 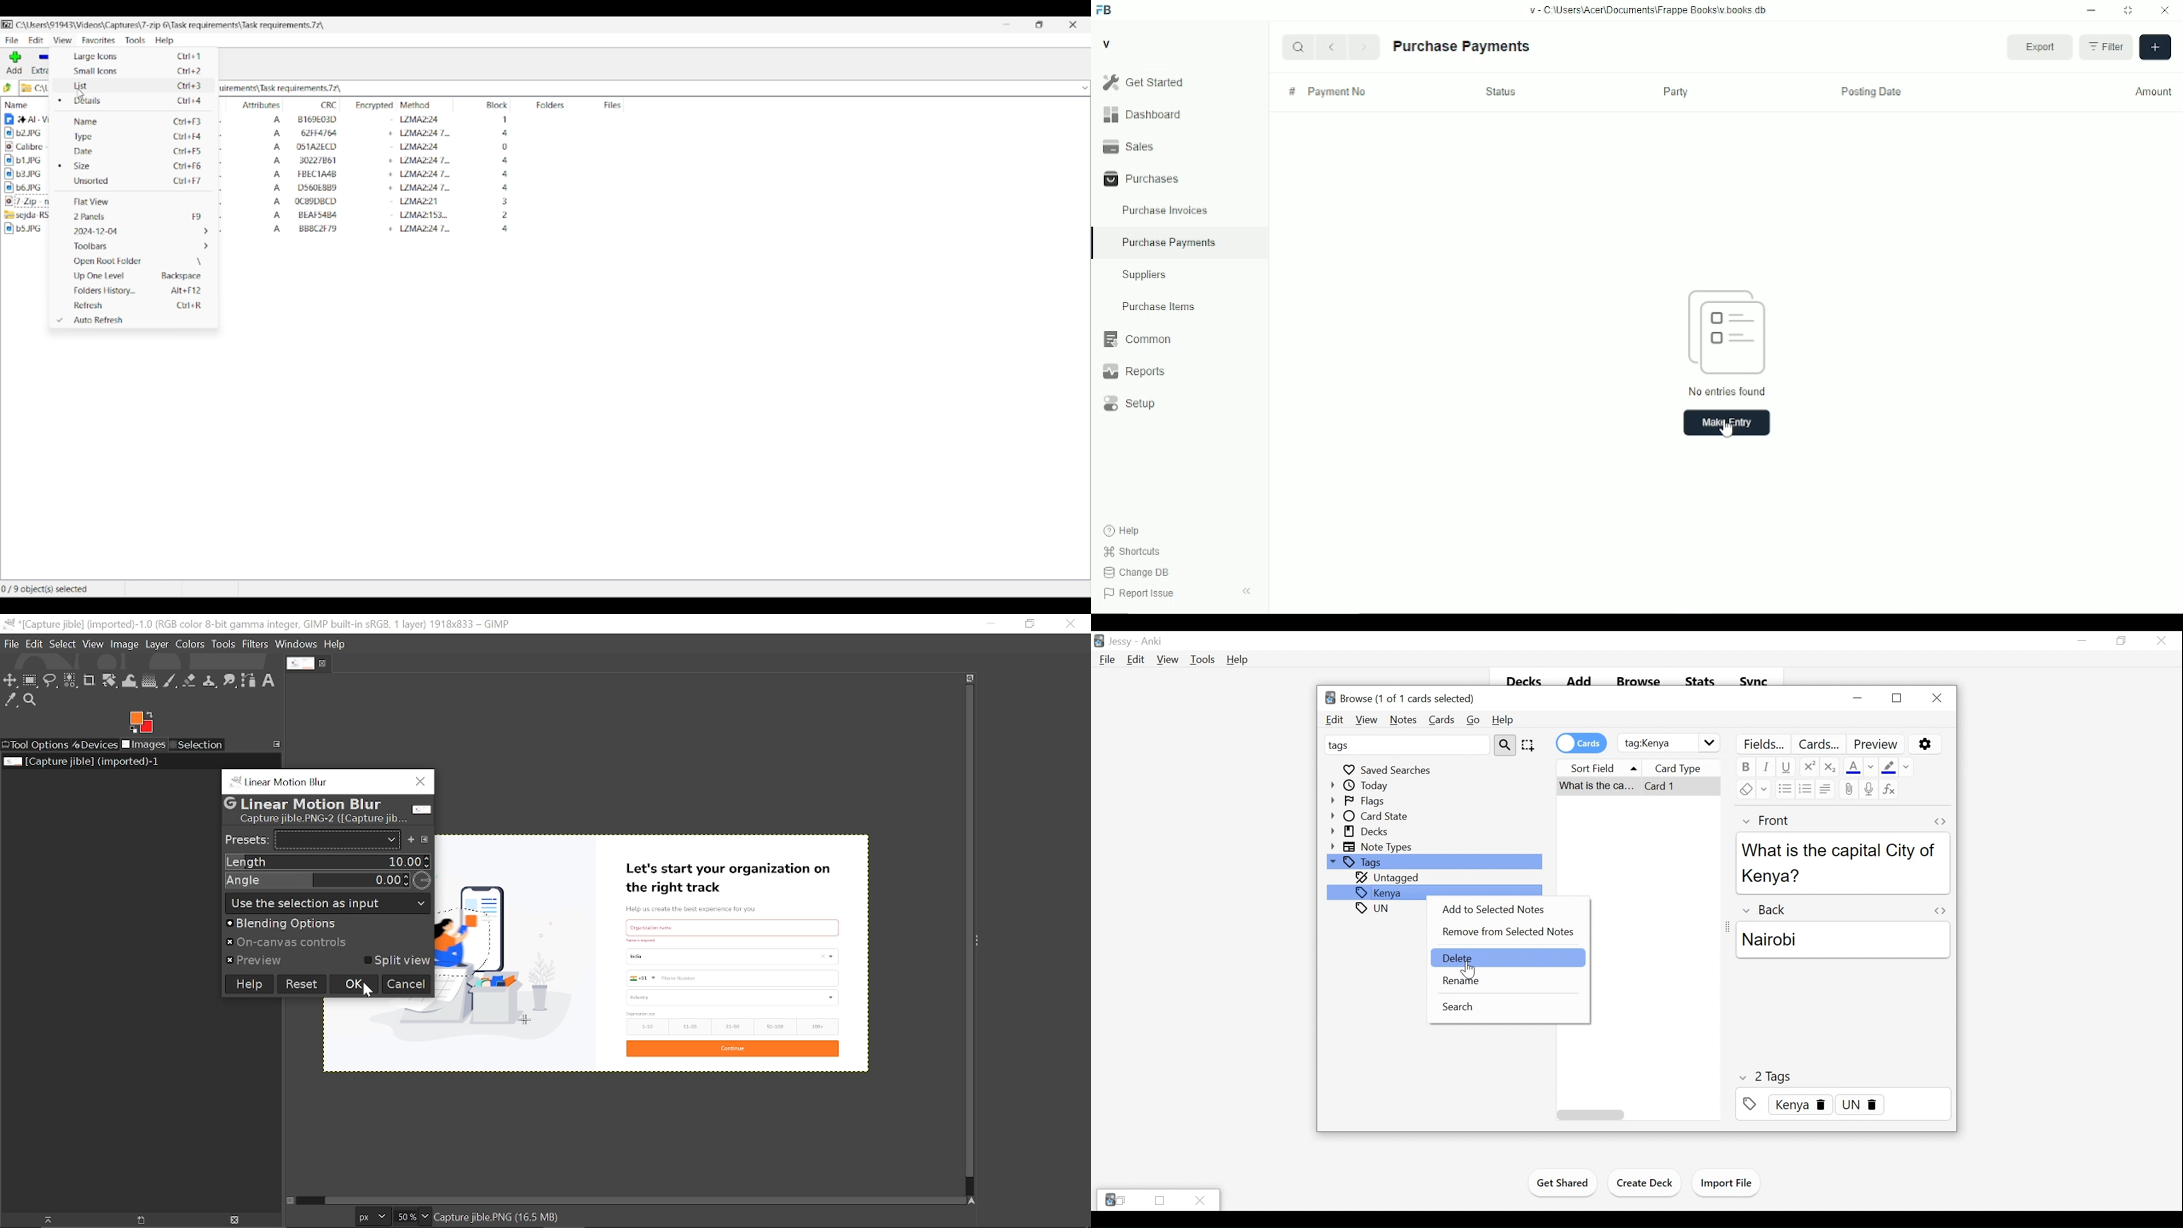 What do you see at coordinates (136, 320) in the screenshot?
I see `Auto refresh` at bounding box center [136, 320].